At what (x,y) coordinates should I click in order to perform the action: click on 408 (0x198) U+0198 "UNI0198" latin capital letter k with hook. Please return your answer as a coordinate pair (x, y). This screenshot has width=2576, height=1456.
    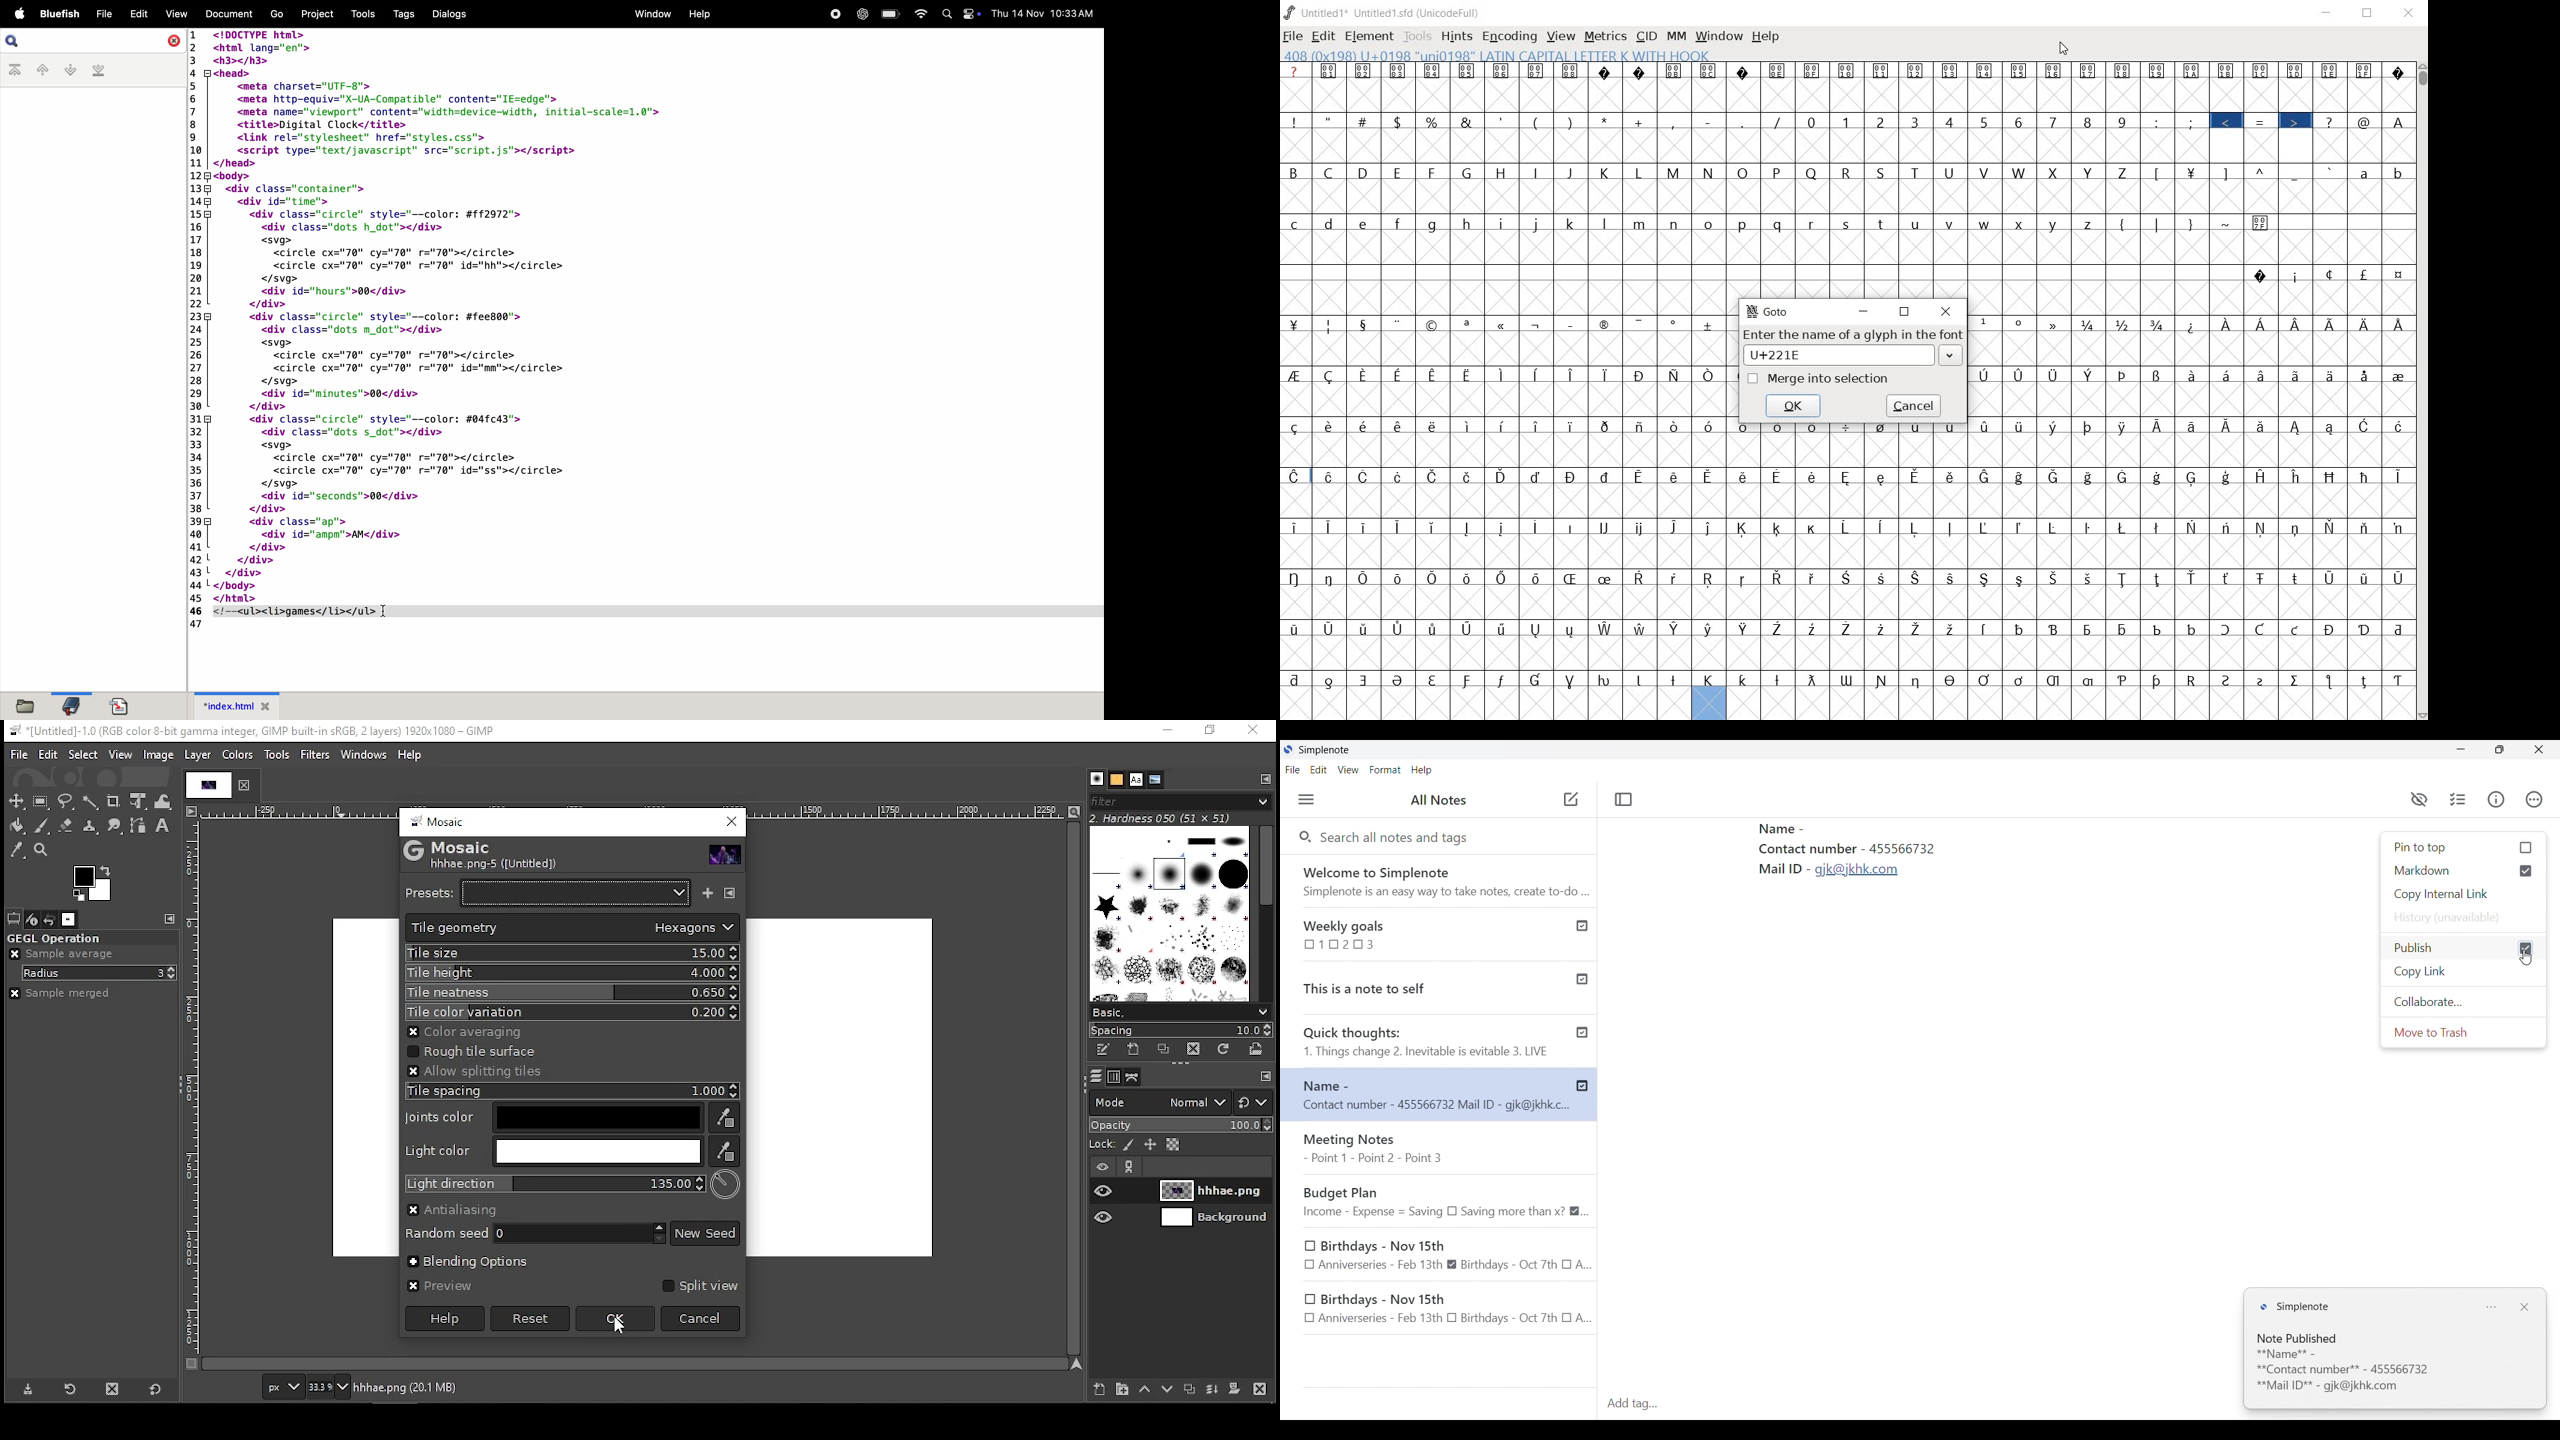
    Looking at the image, I should click on (1498, 55).